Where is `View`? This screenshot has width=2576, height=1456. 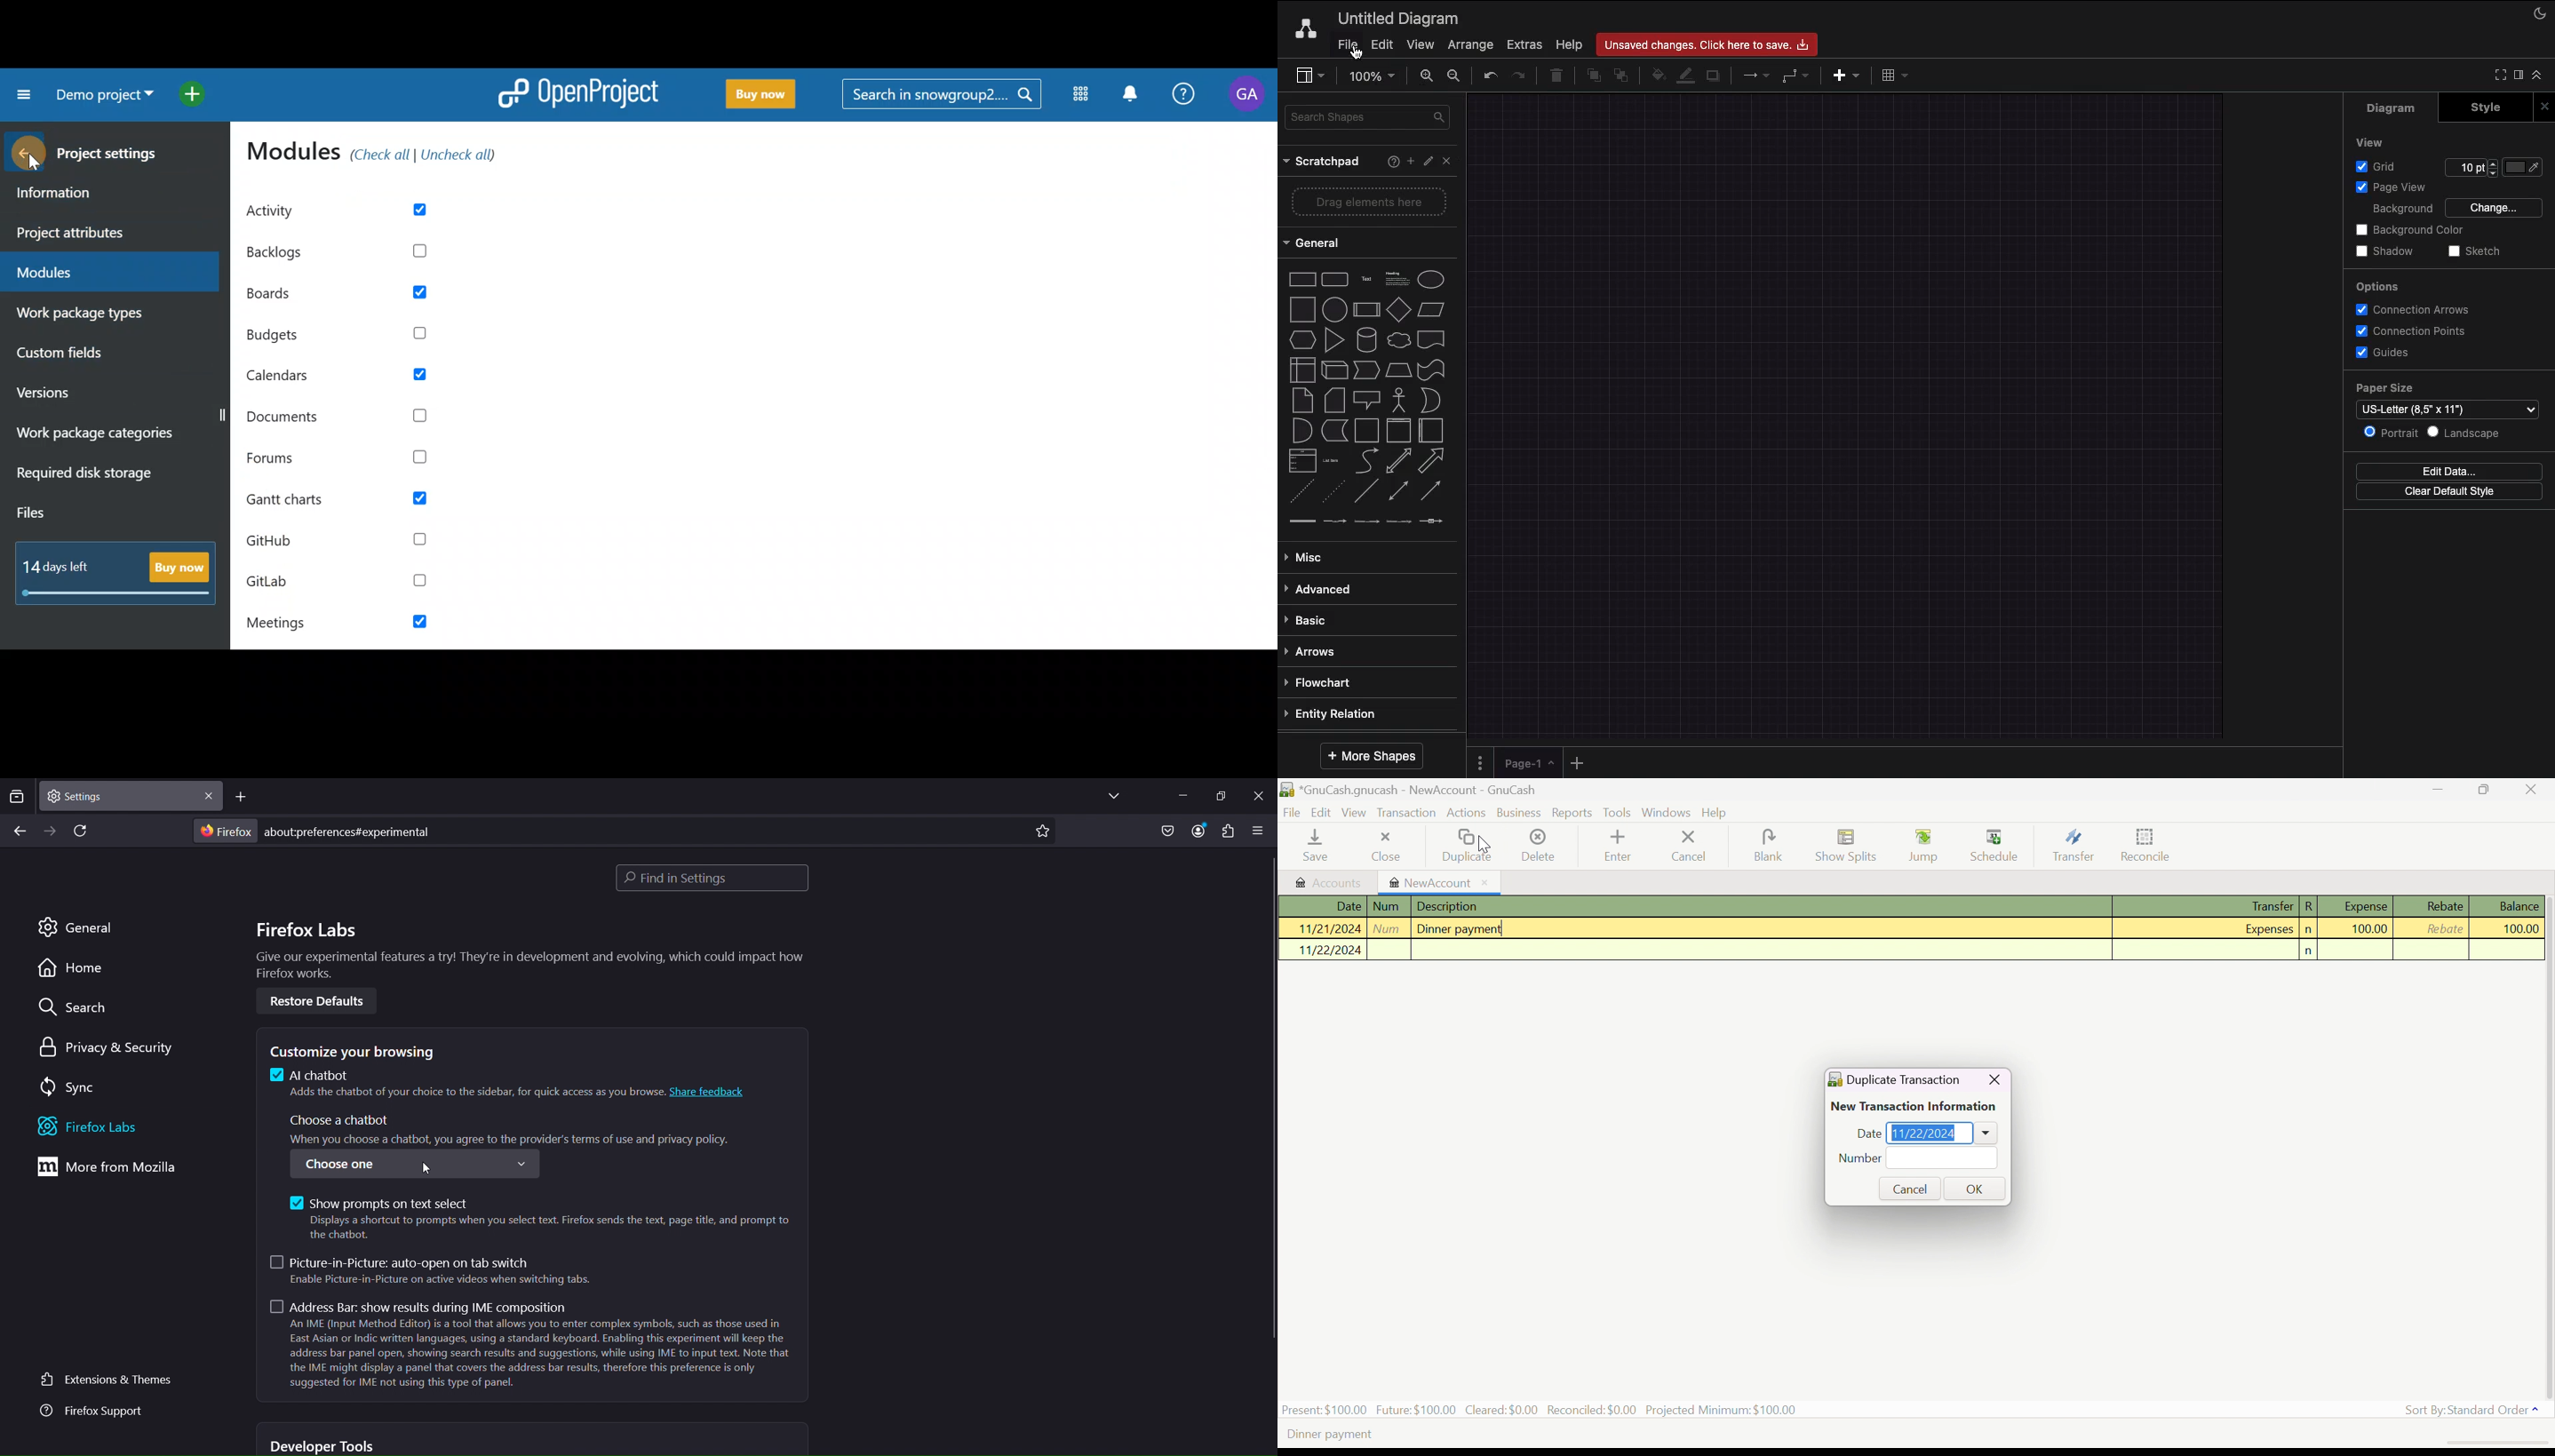 View is located at coordinates (1421, 42).